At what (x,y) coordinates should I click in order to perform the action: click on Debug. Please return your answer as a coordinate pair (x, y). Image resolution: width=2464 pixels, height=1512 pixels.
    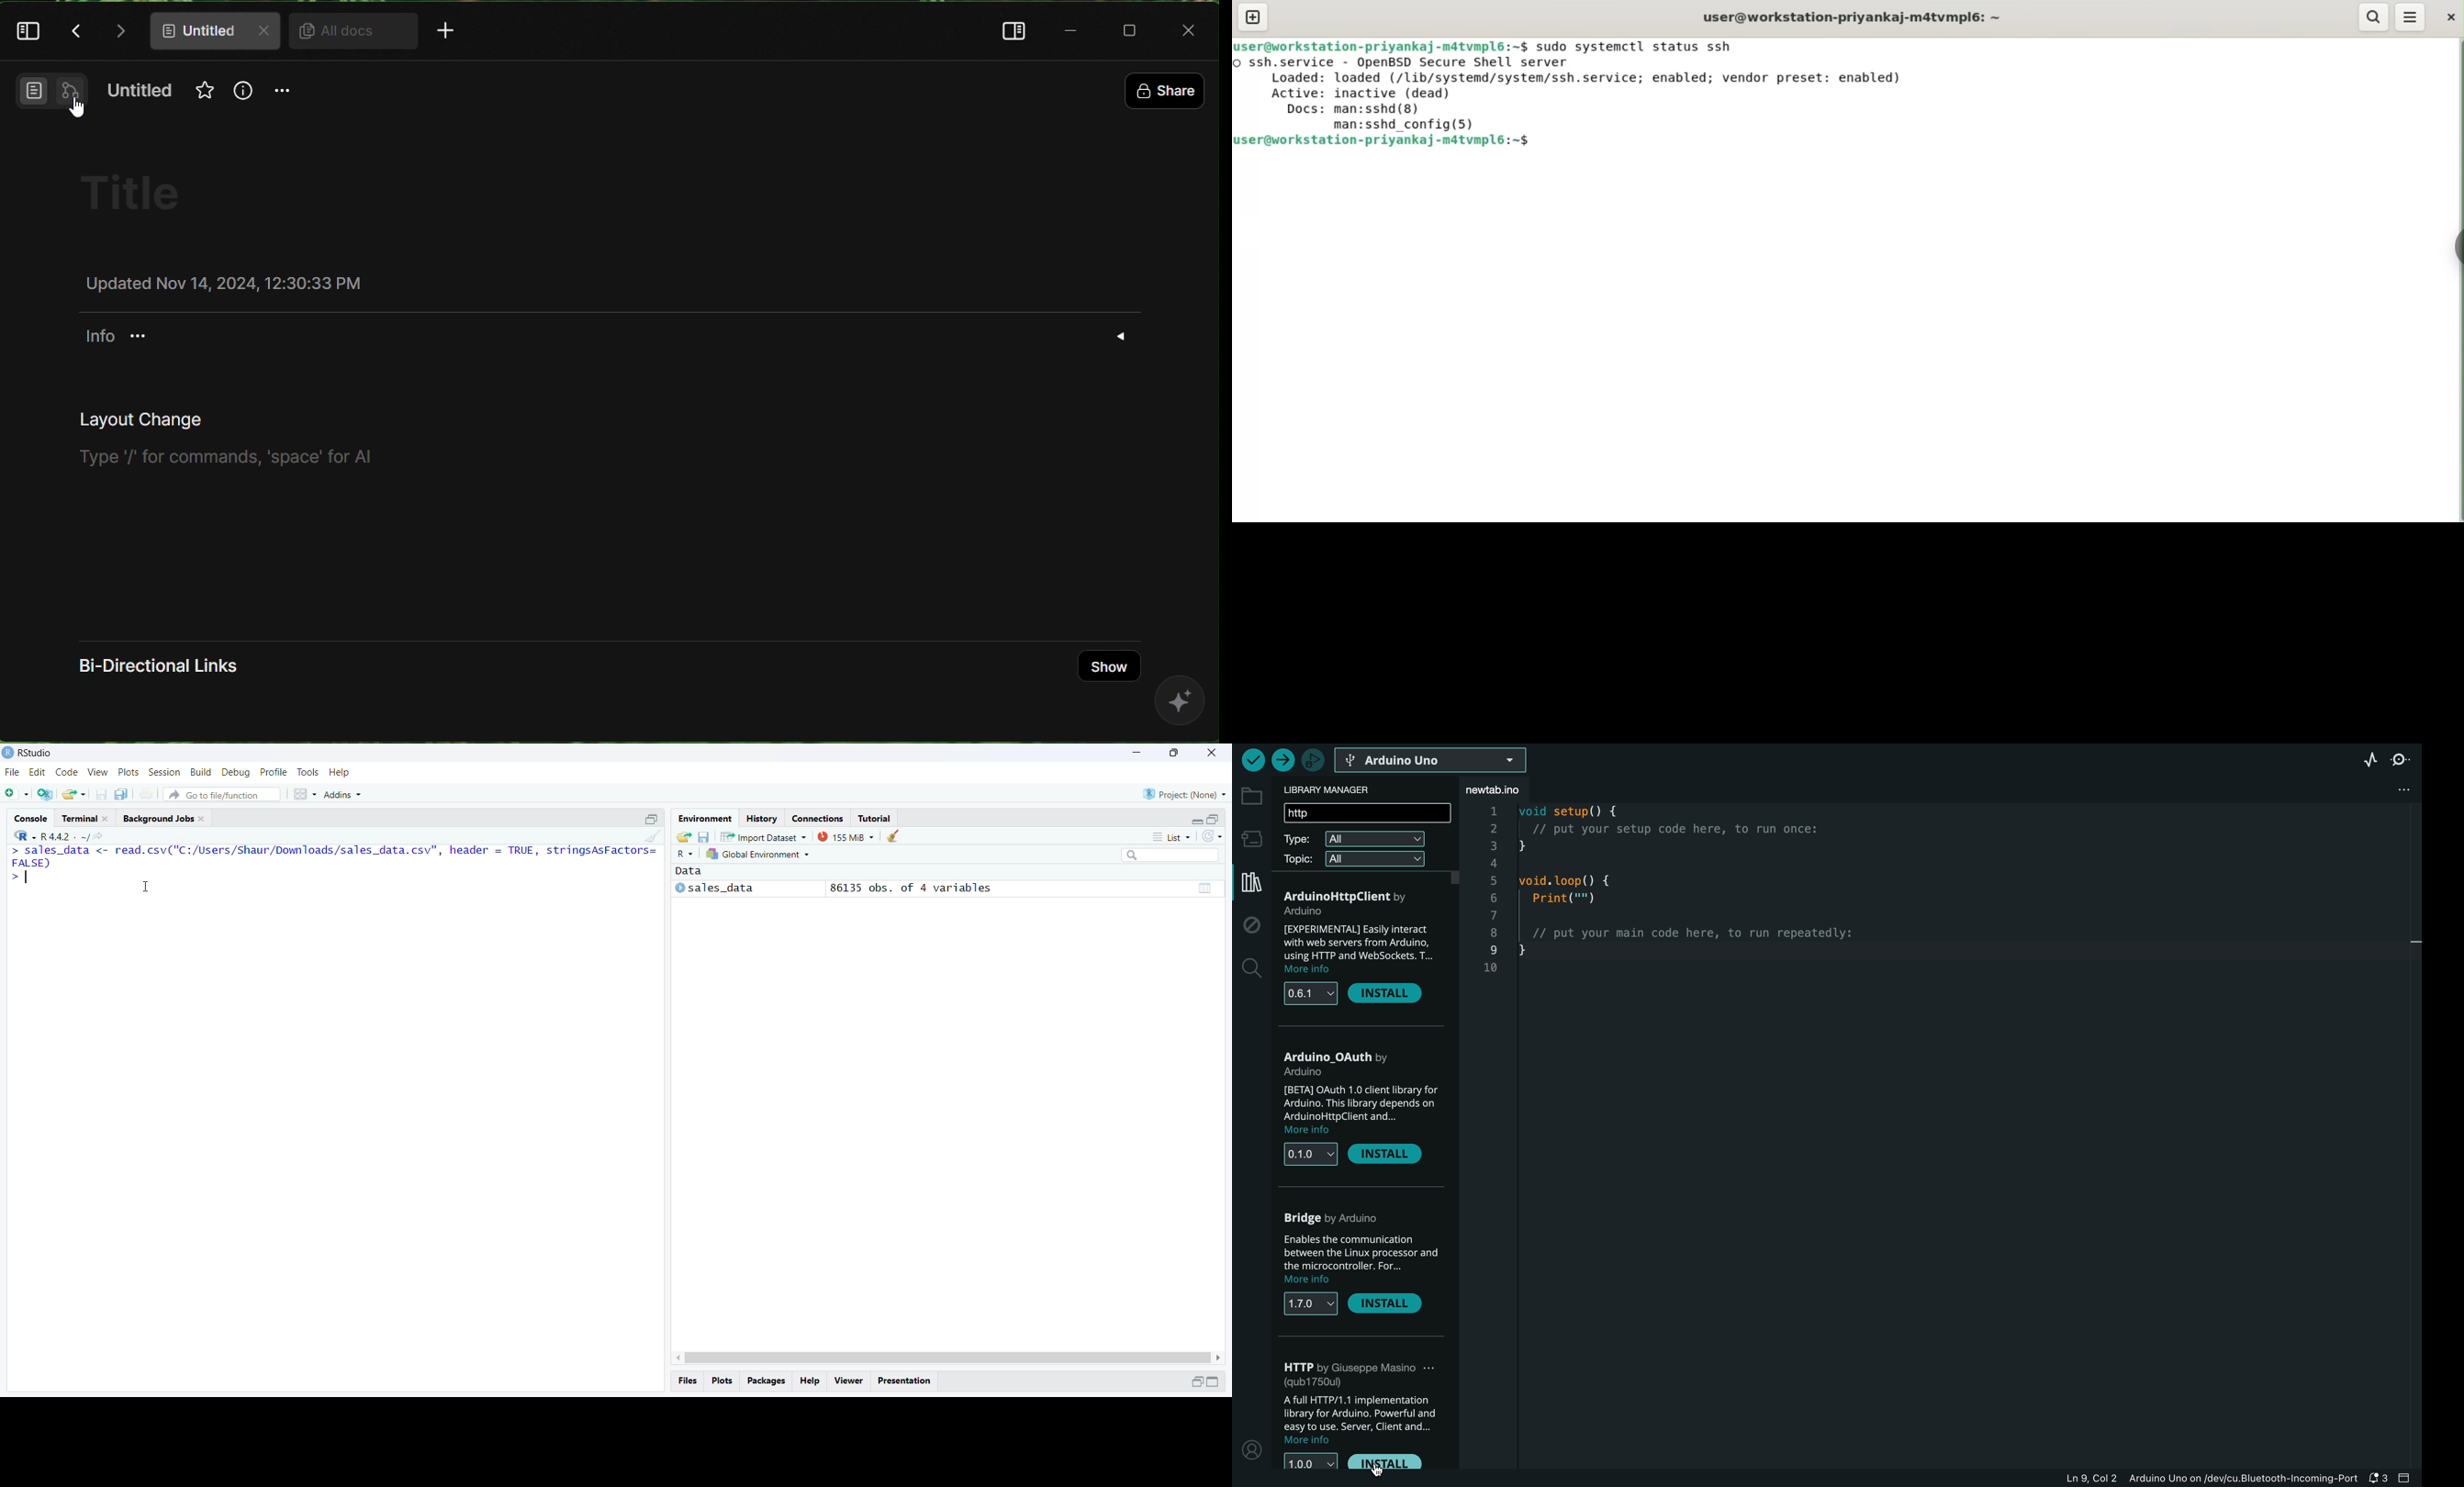
    Looking at the image, I should click on (236, 774).